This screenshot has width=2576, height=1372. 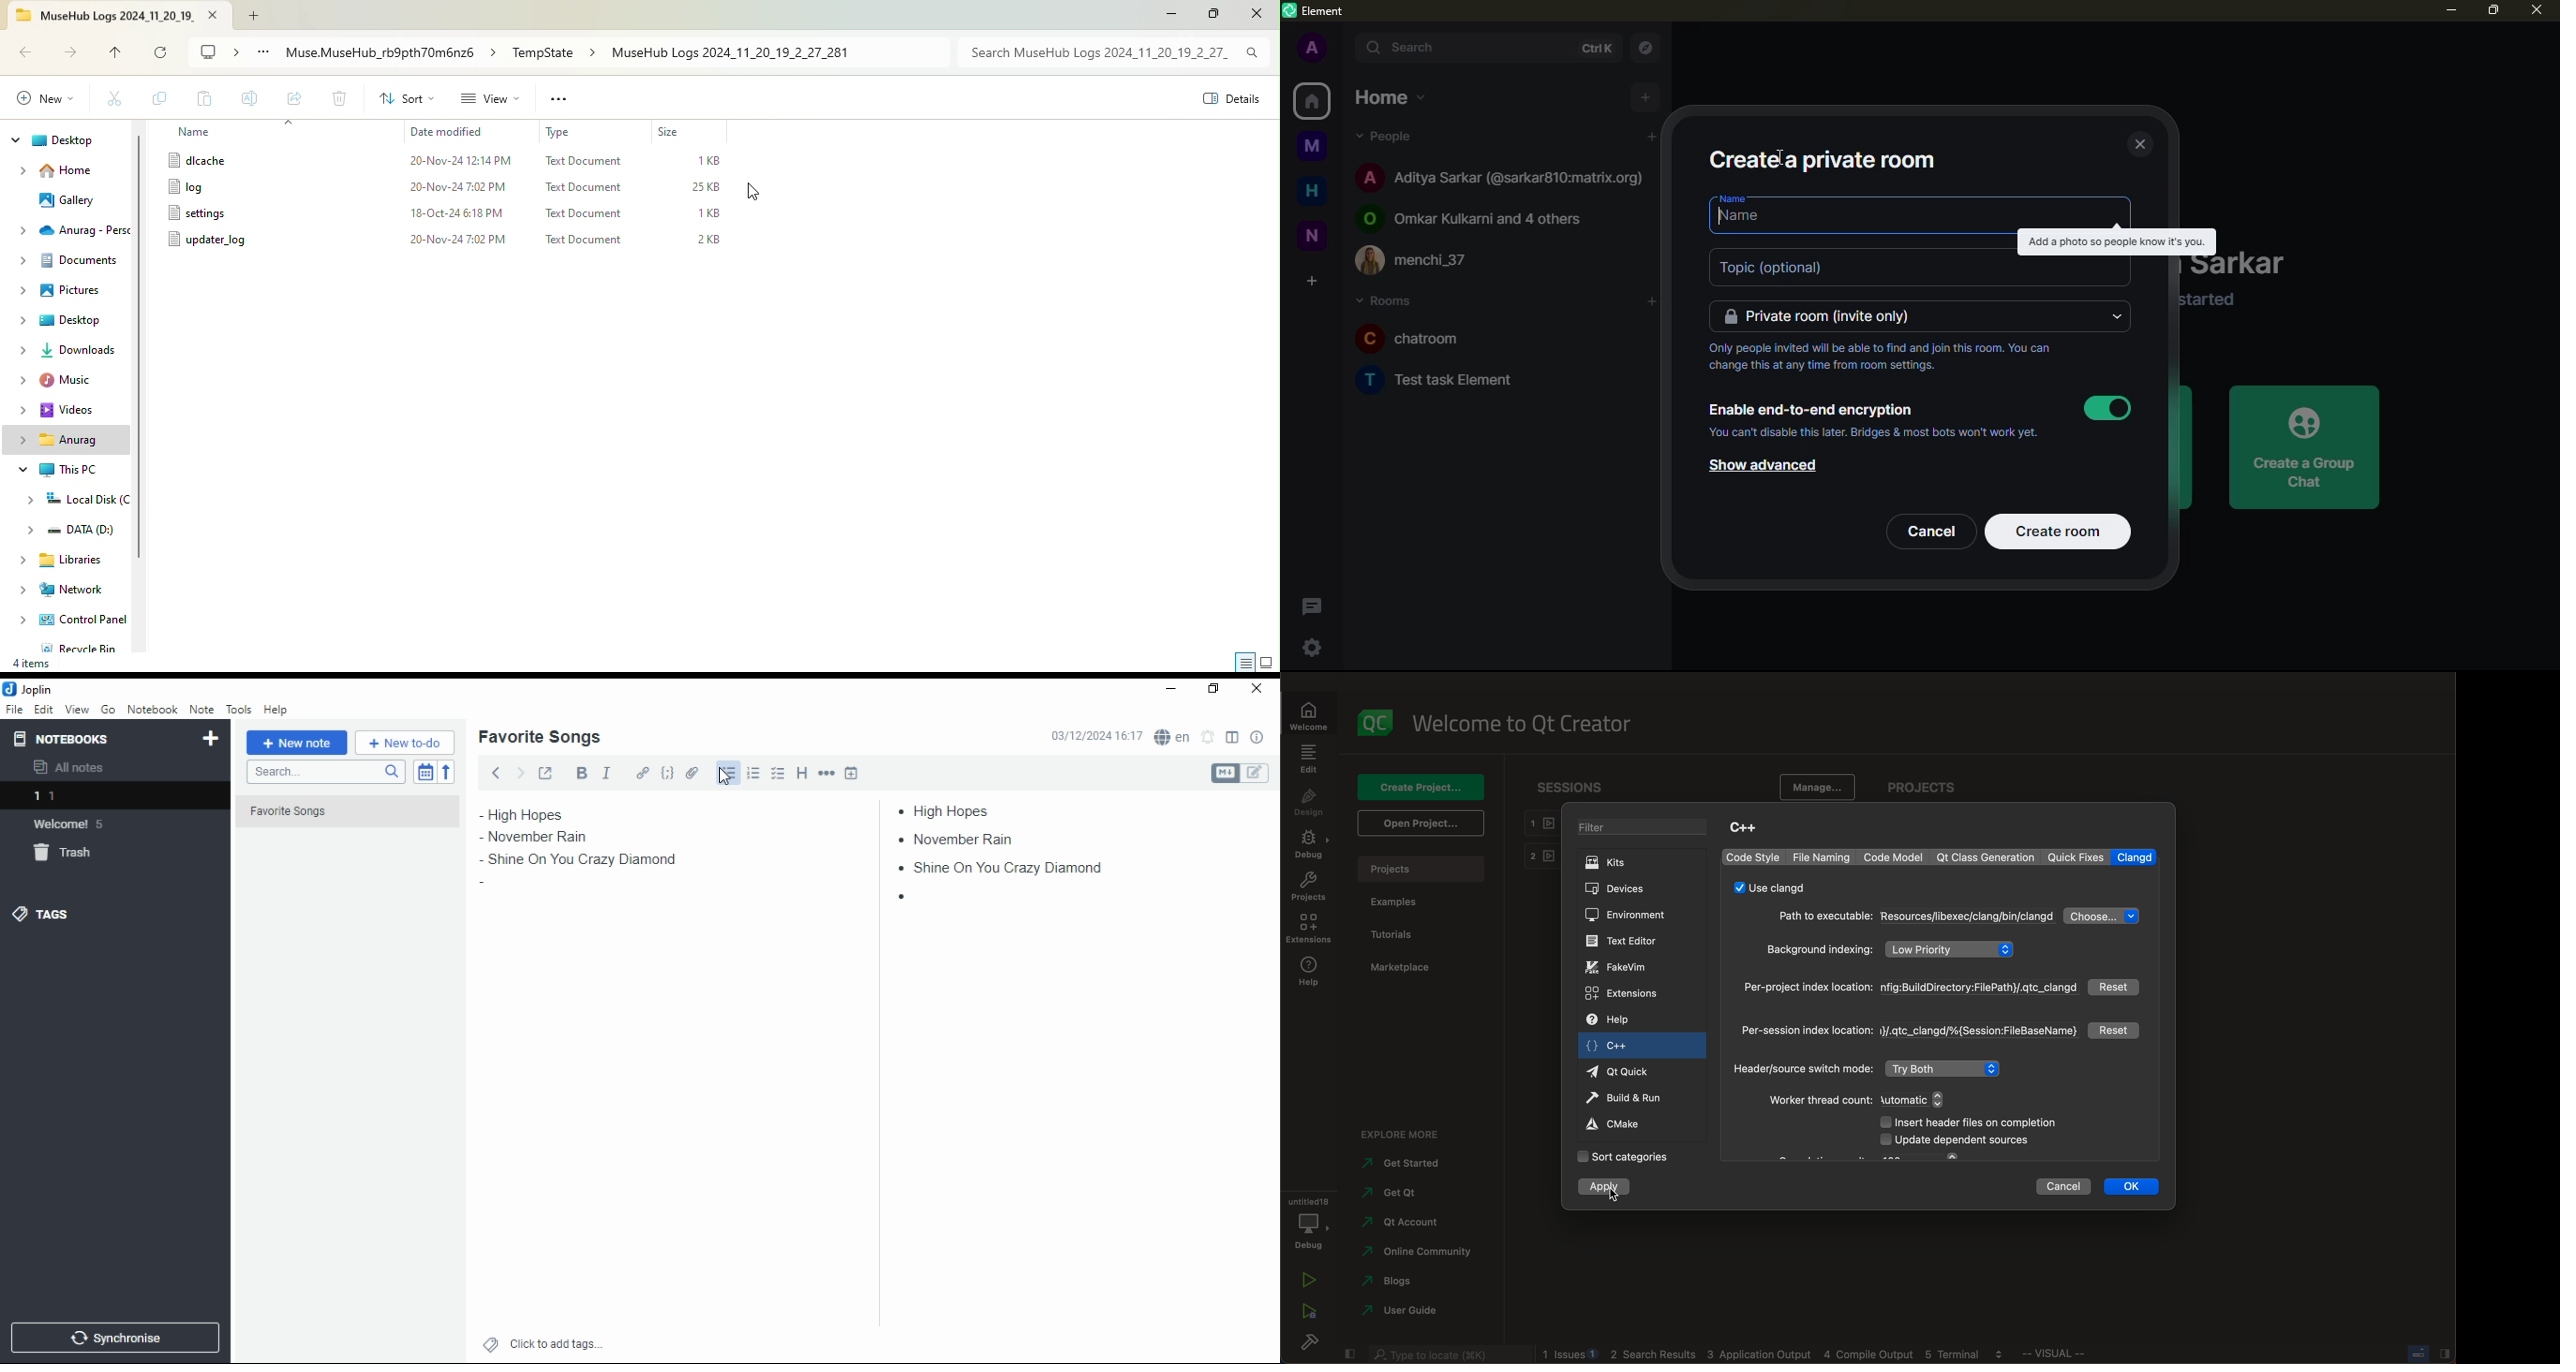 I want to click on notebooks, so click(x=97, y=738).